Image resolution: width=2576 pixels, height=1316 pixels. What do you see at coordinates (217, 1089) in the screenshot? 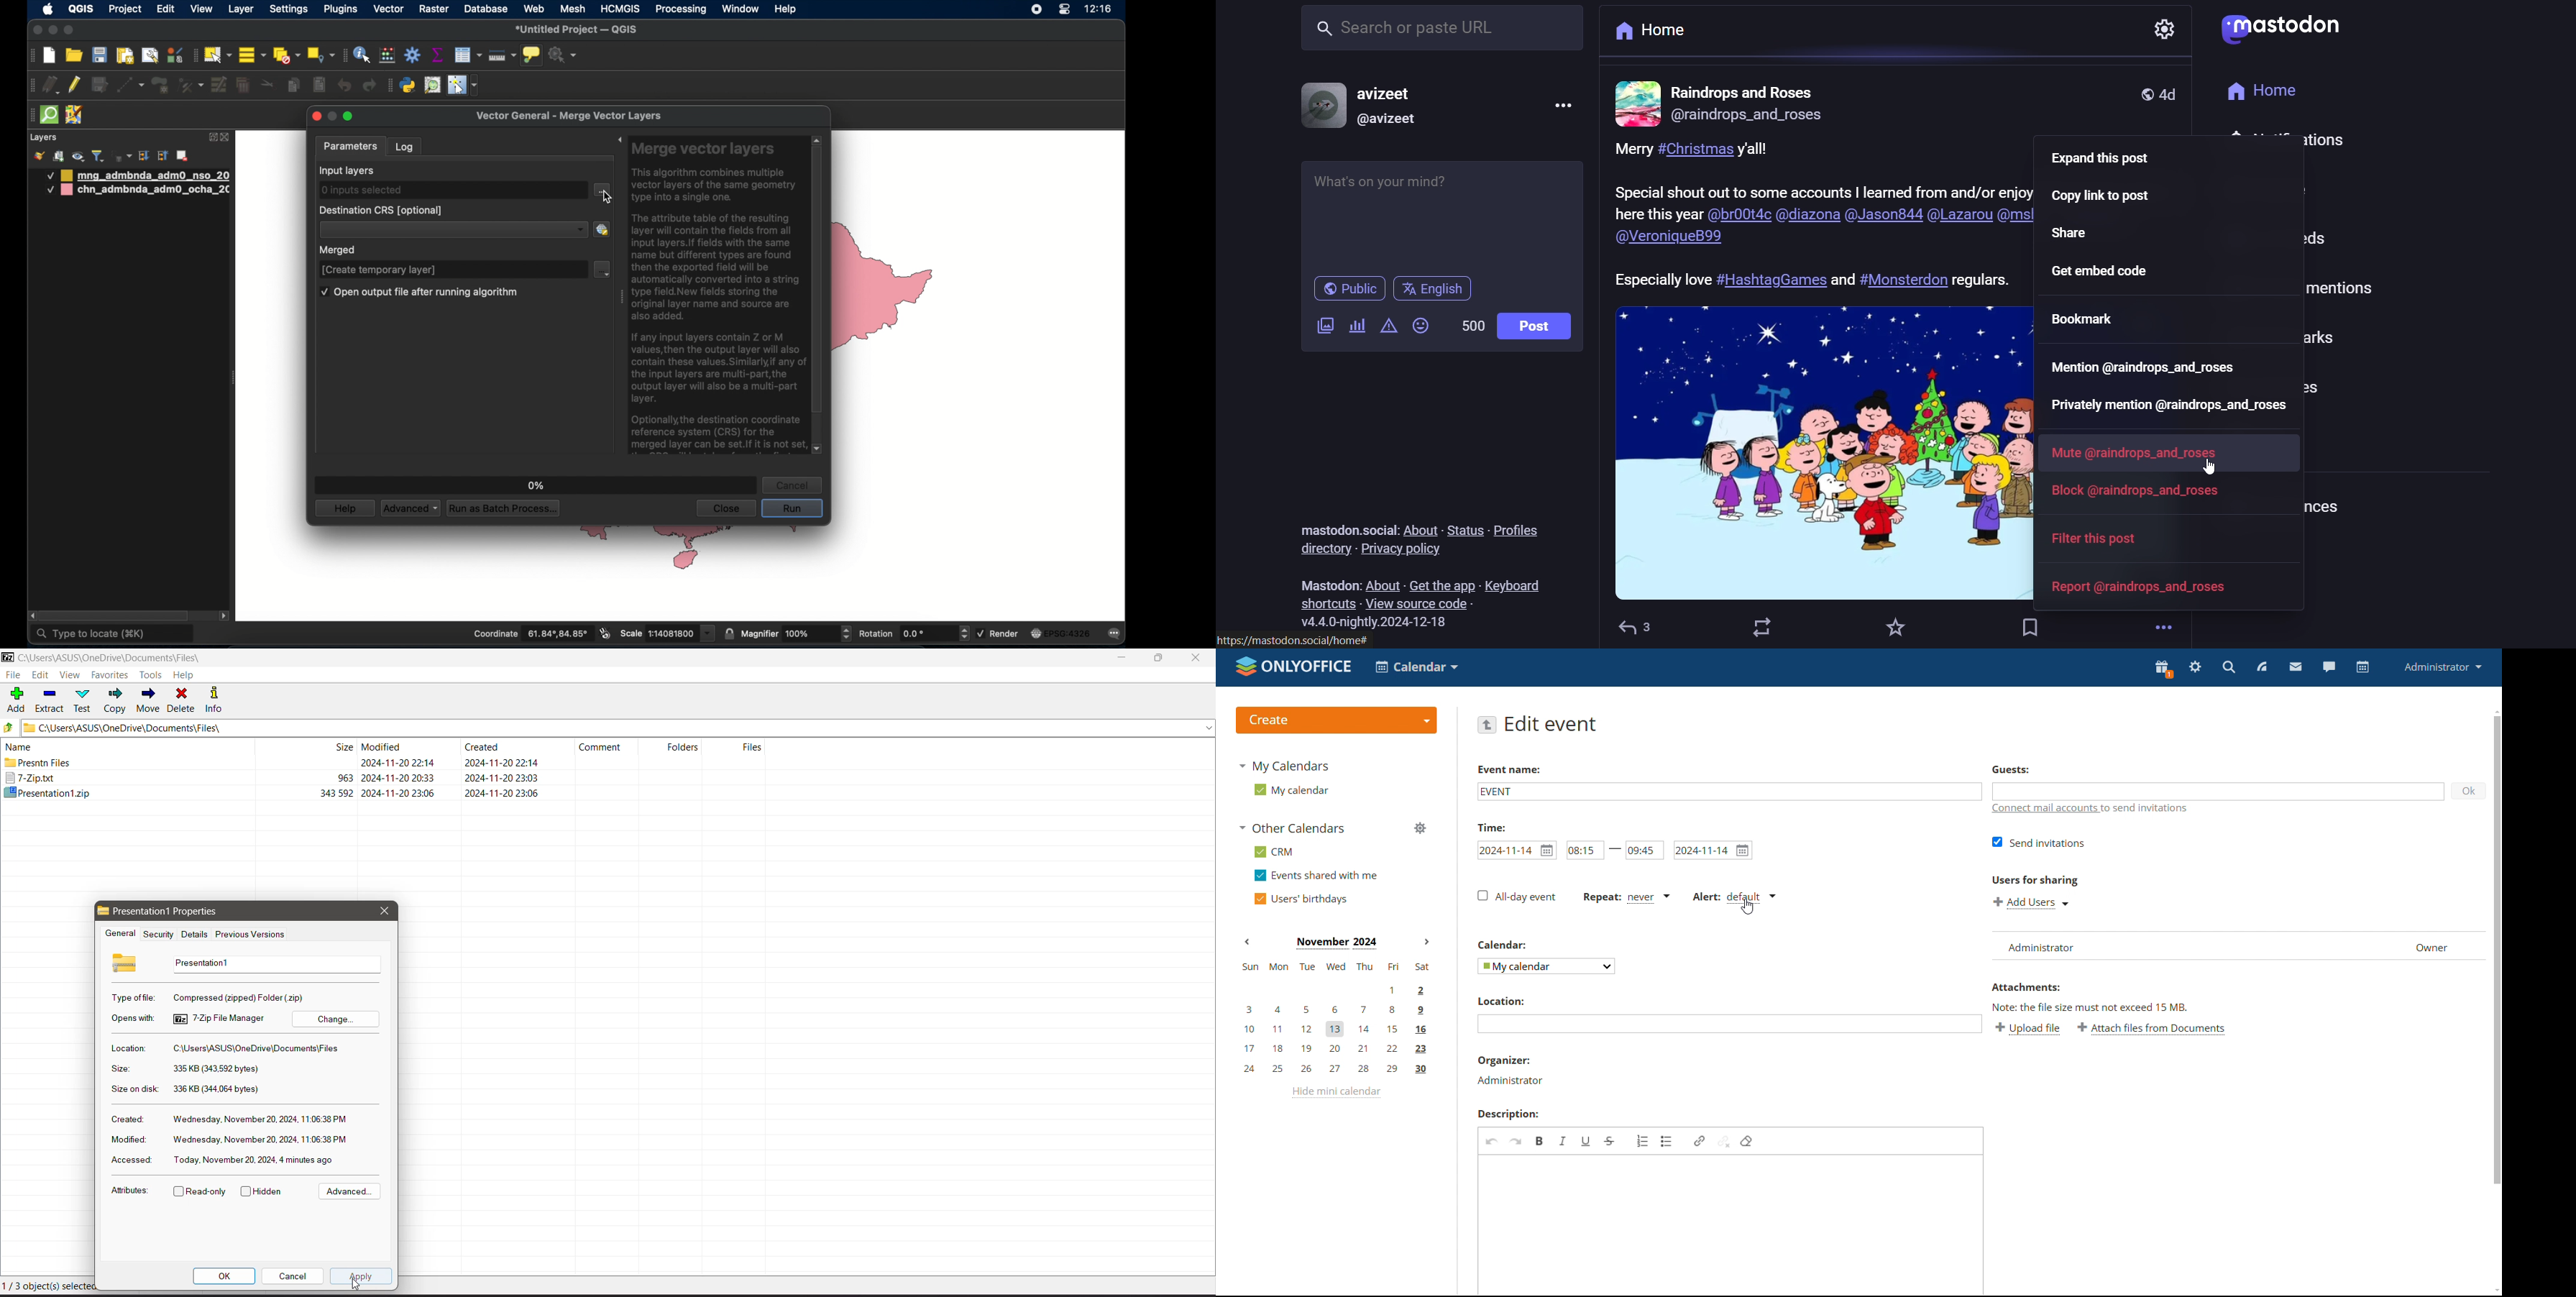
I see `Total size of the selected file` at bounding box center [217, 1089].